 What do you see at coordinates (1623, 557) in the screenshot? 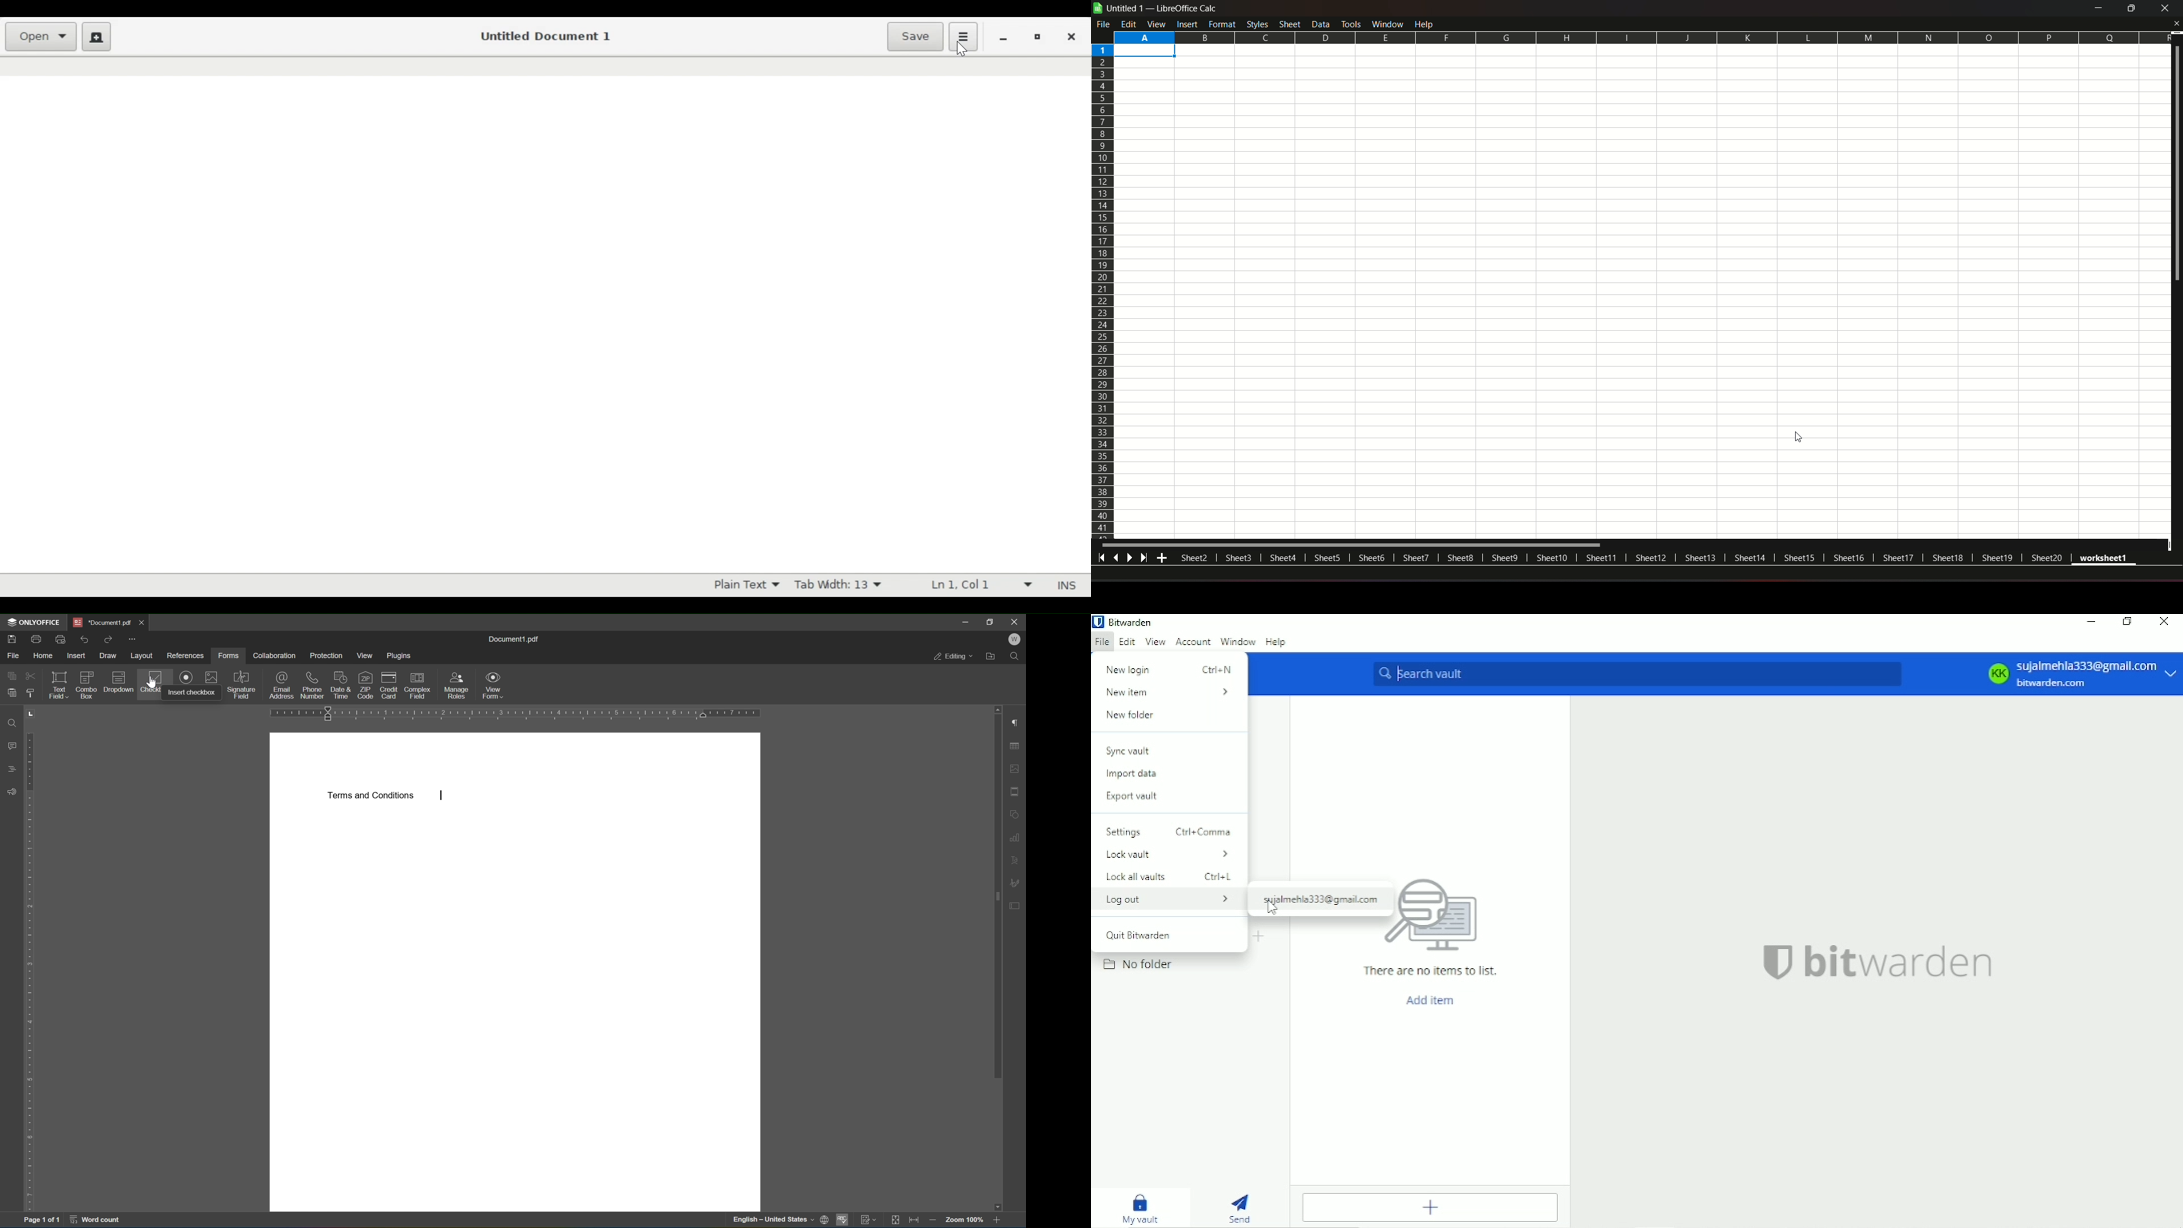
I see `worksheets` at bounding box center [1623, 557].